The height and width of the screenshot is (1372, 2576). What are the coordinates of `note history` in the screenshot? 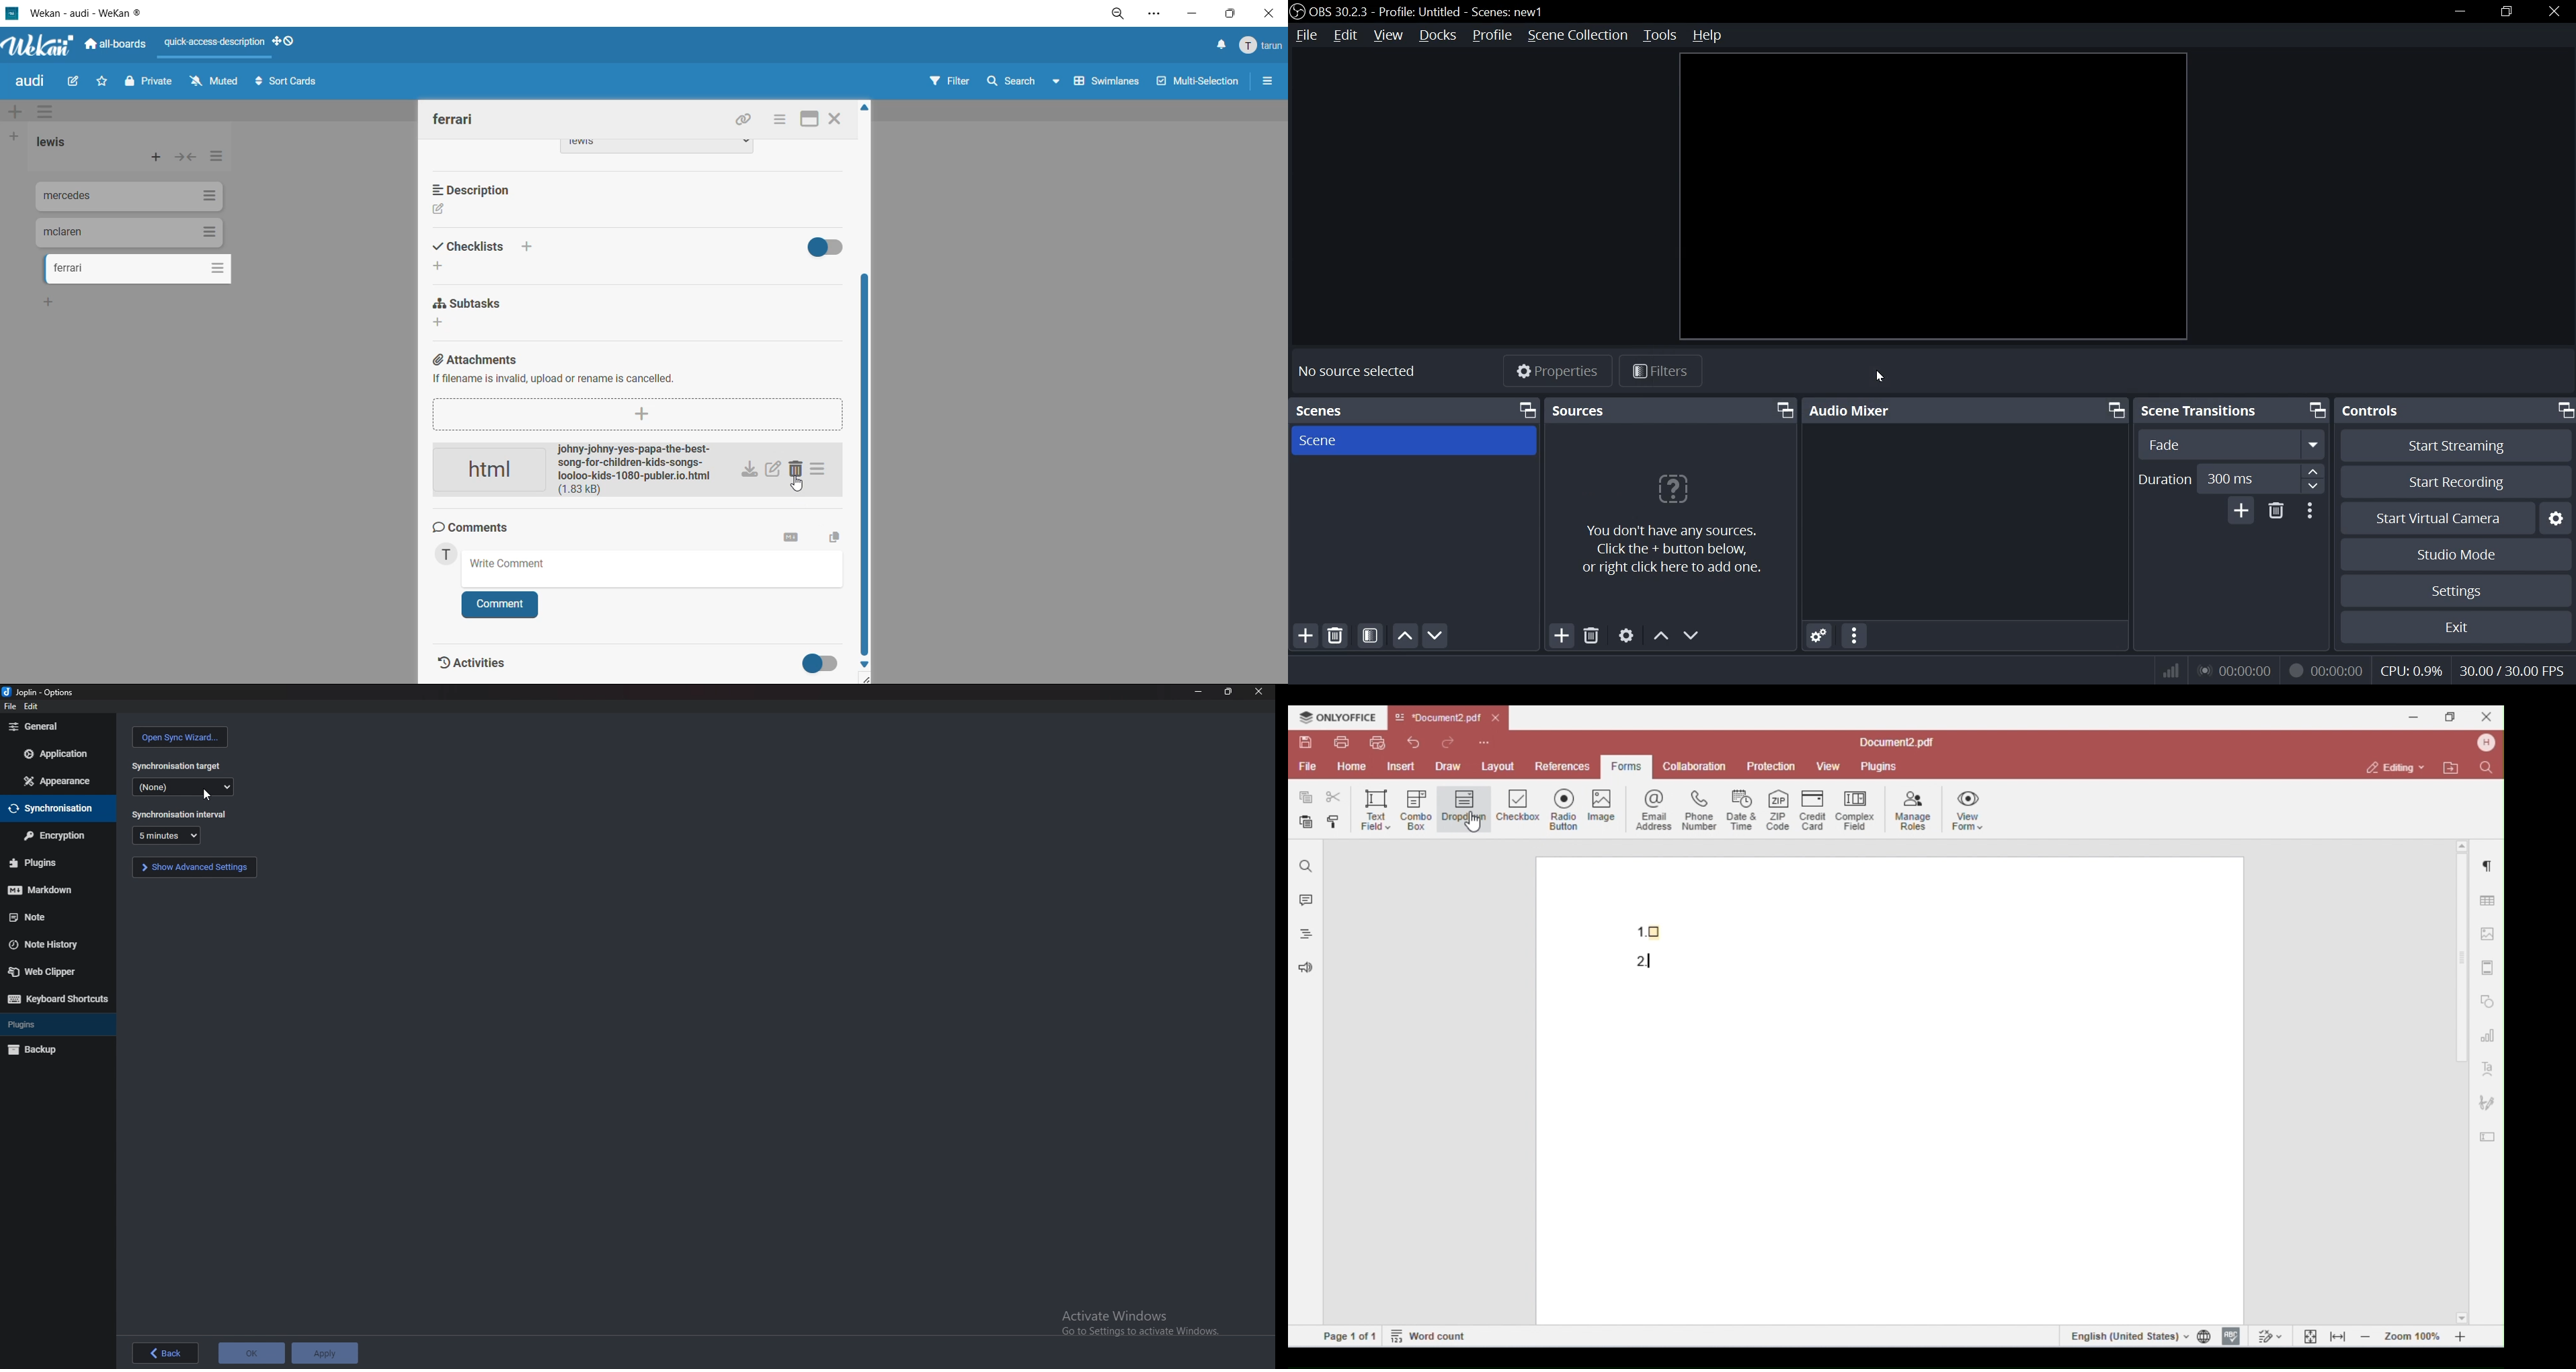 It's located at (48, 945).